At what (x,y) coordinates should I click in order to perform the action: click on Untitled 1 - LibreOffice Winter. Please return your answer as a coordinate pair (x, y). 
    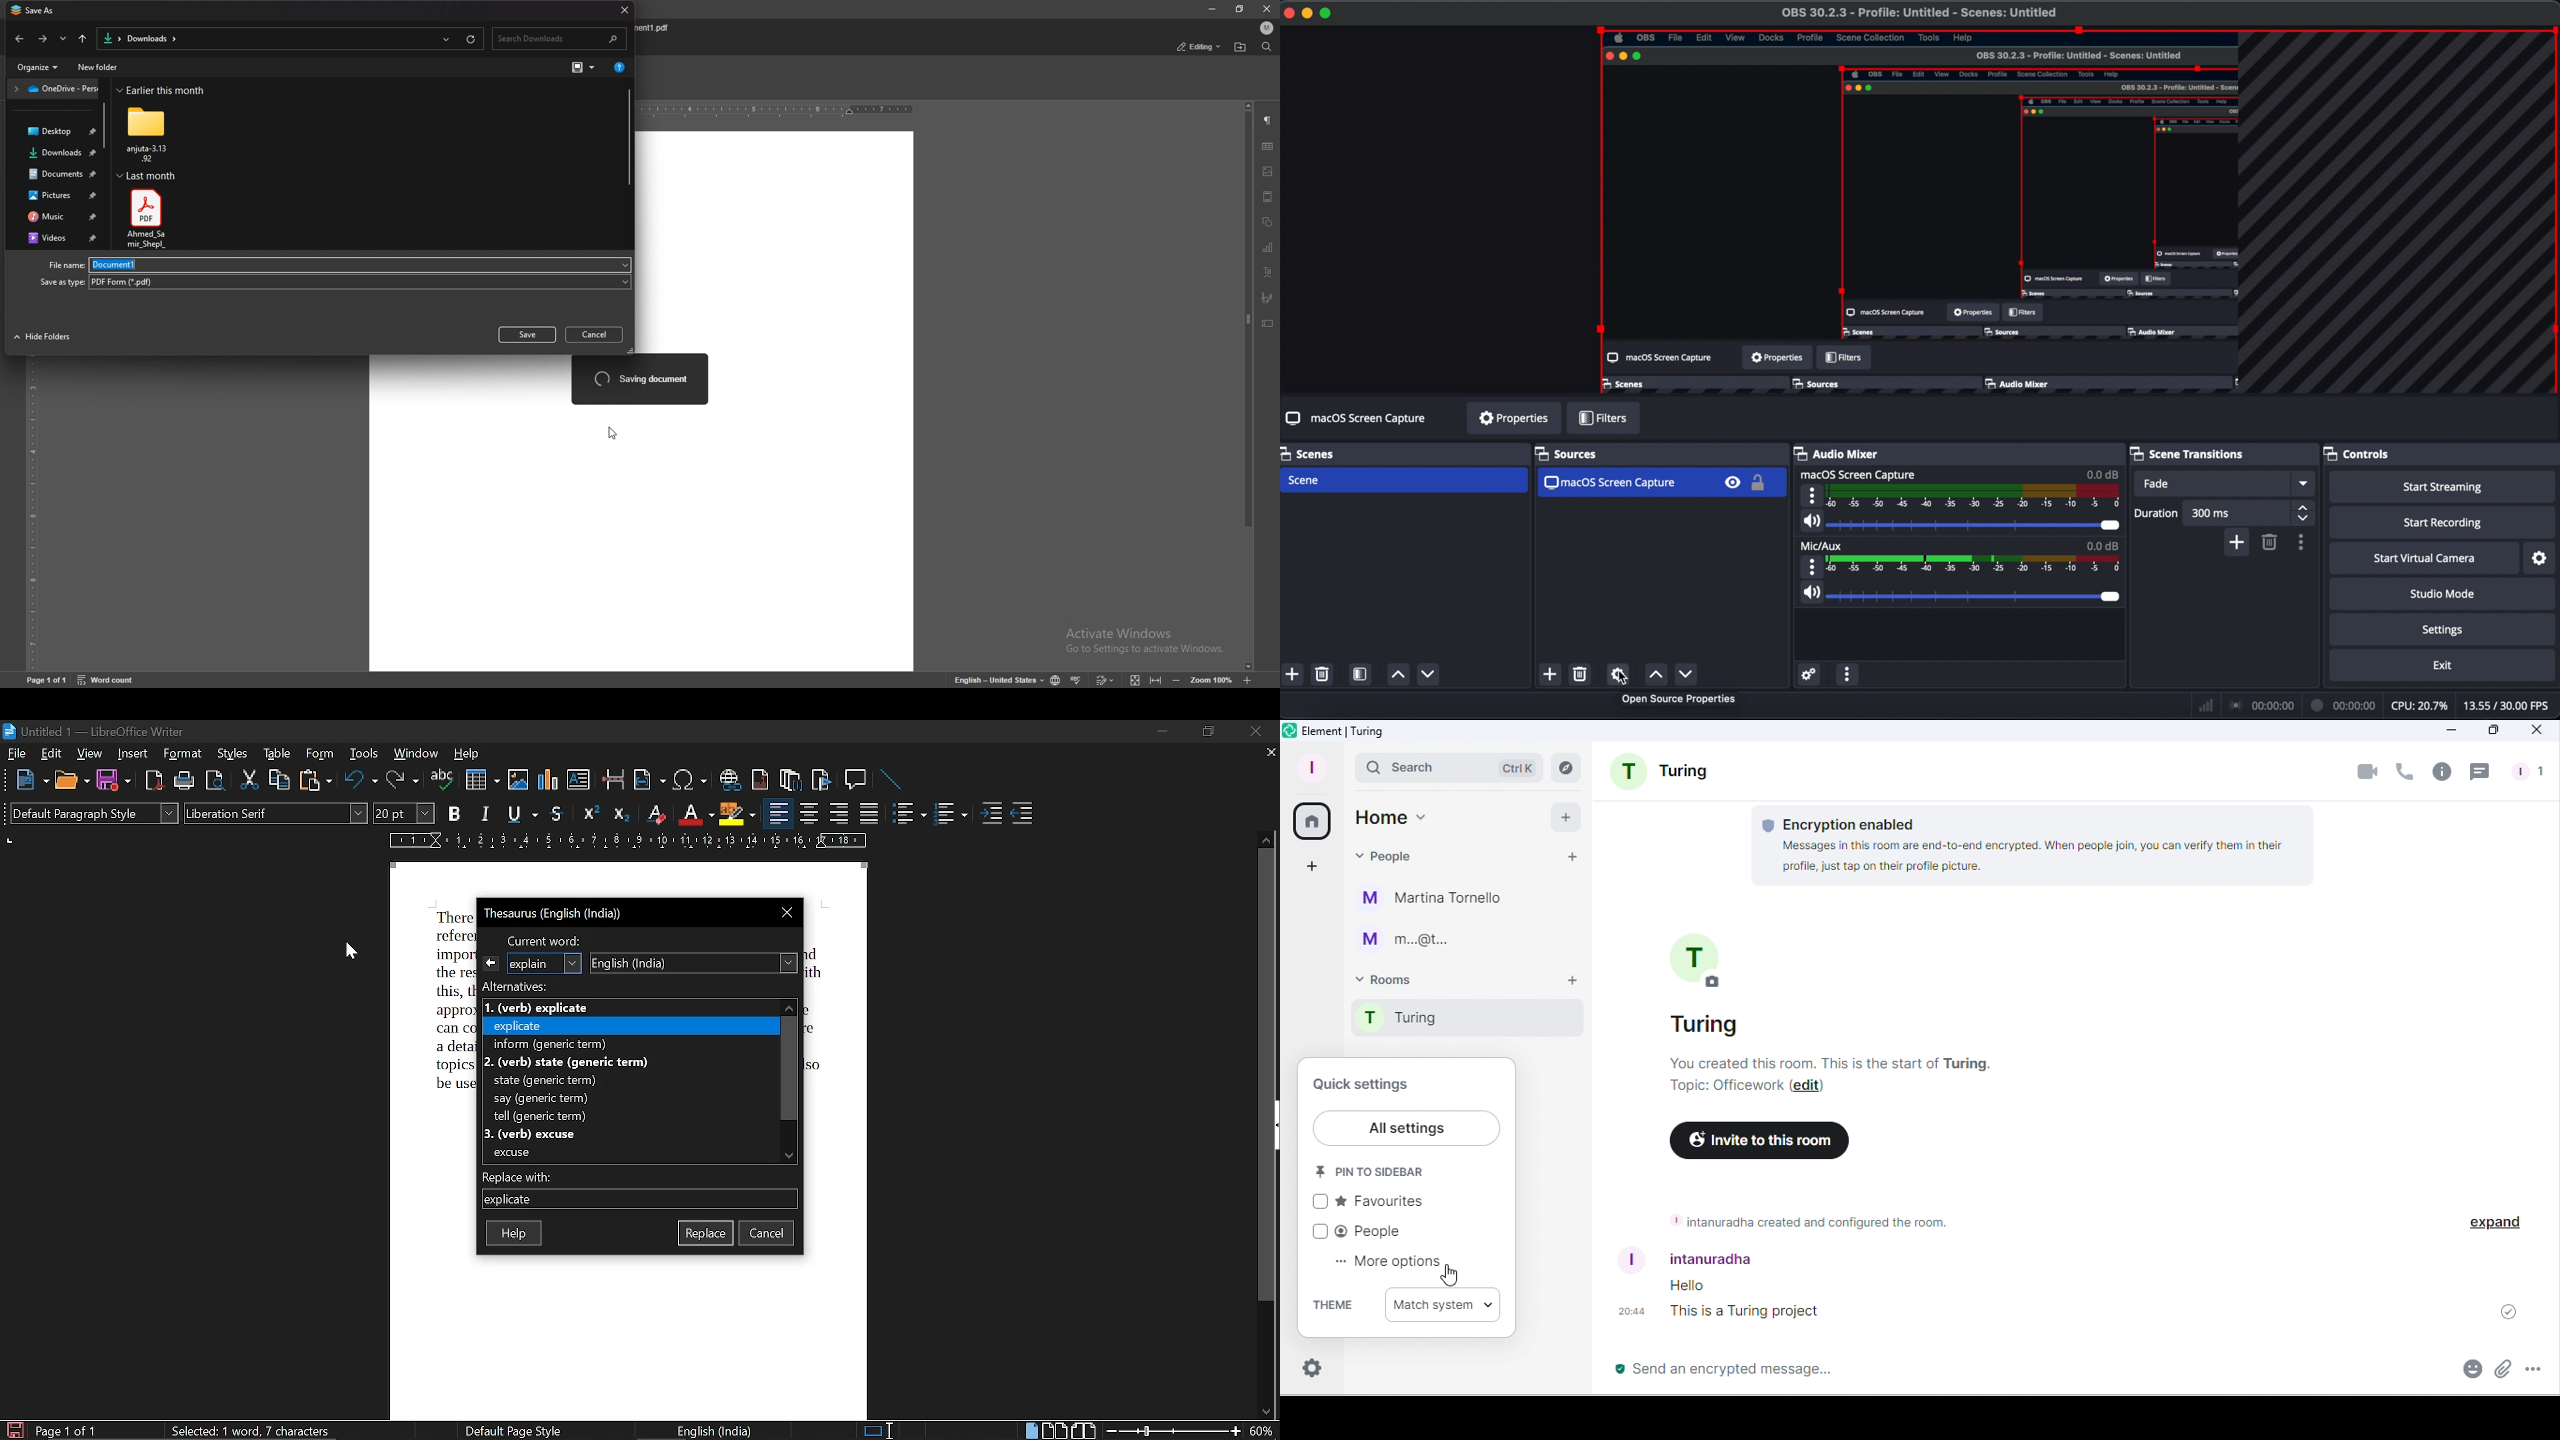
    Looking at the image, I should click on (105, 731).